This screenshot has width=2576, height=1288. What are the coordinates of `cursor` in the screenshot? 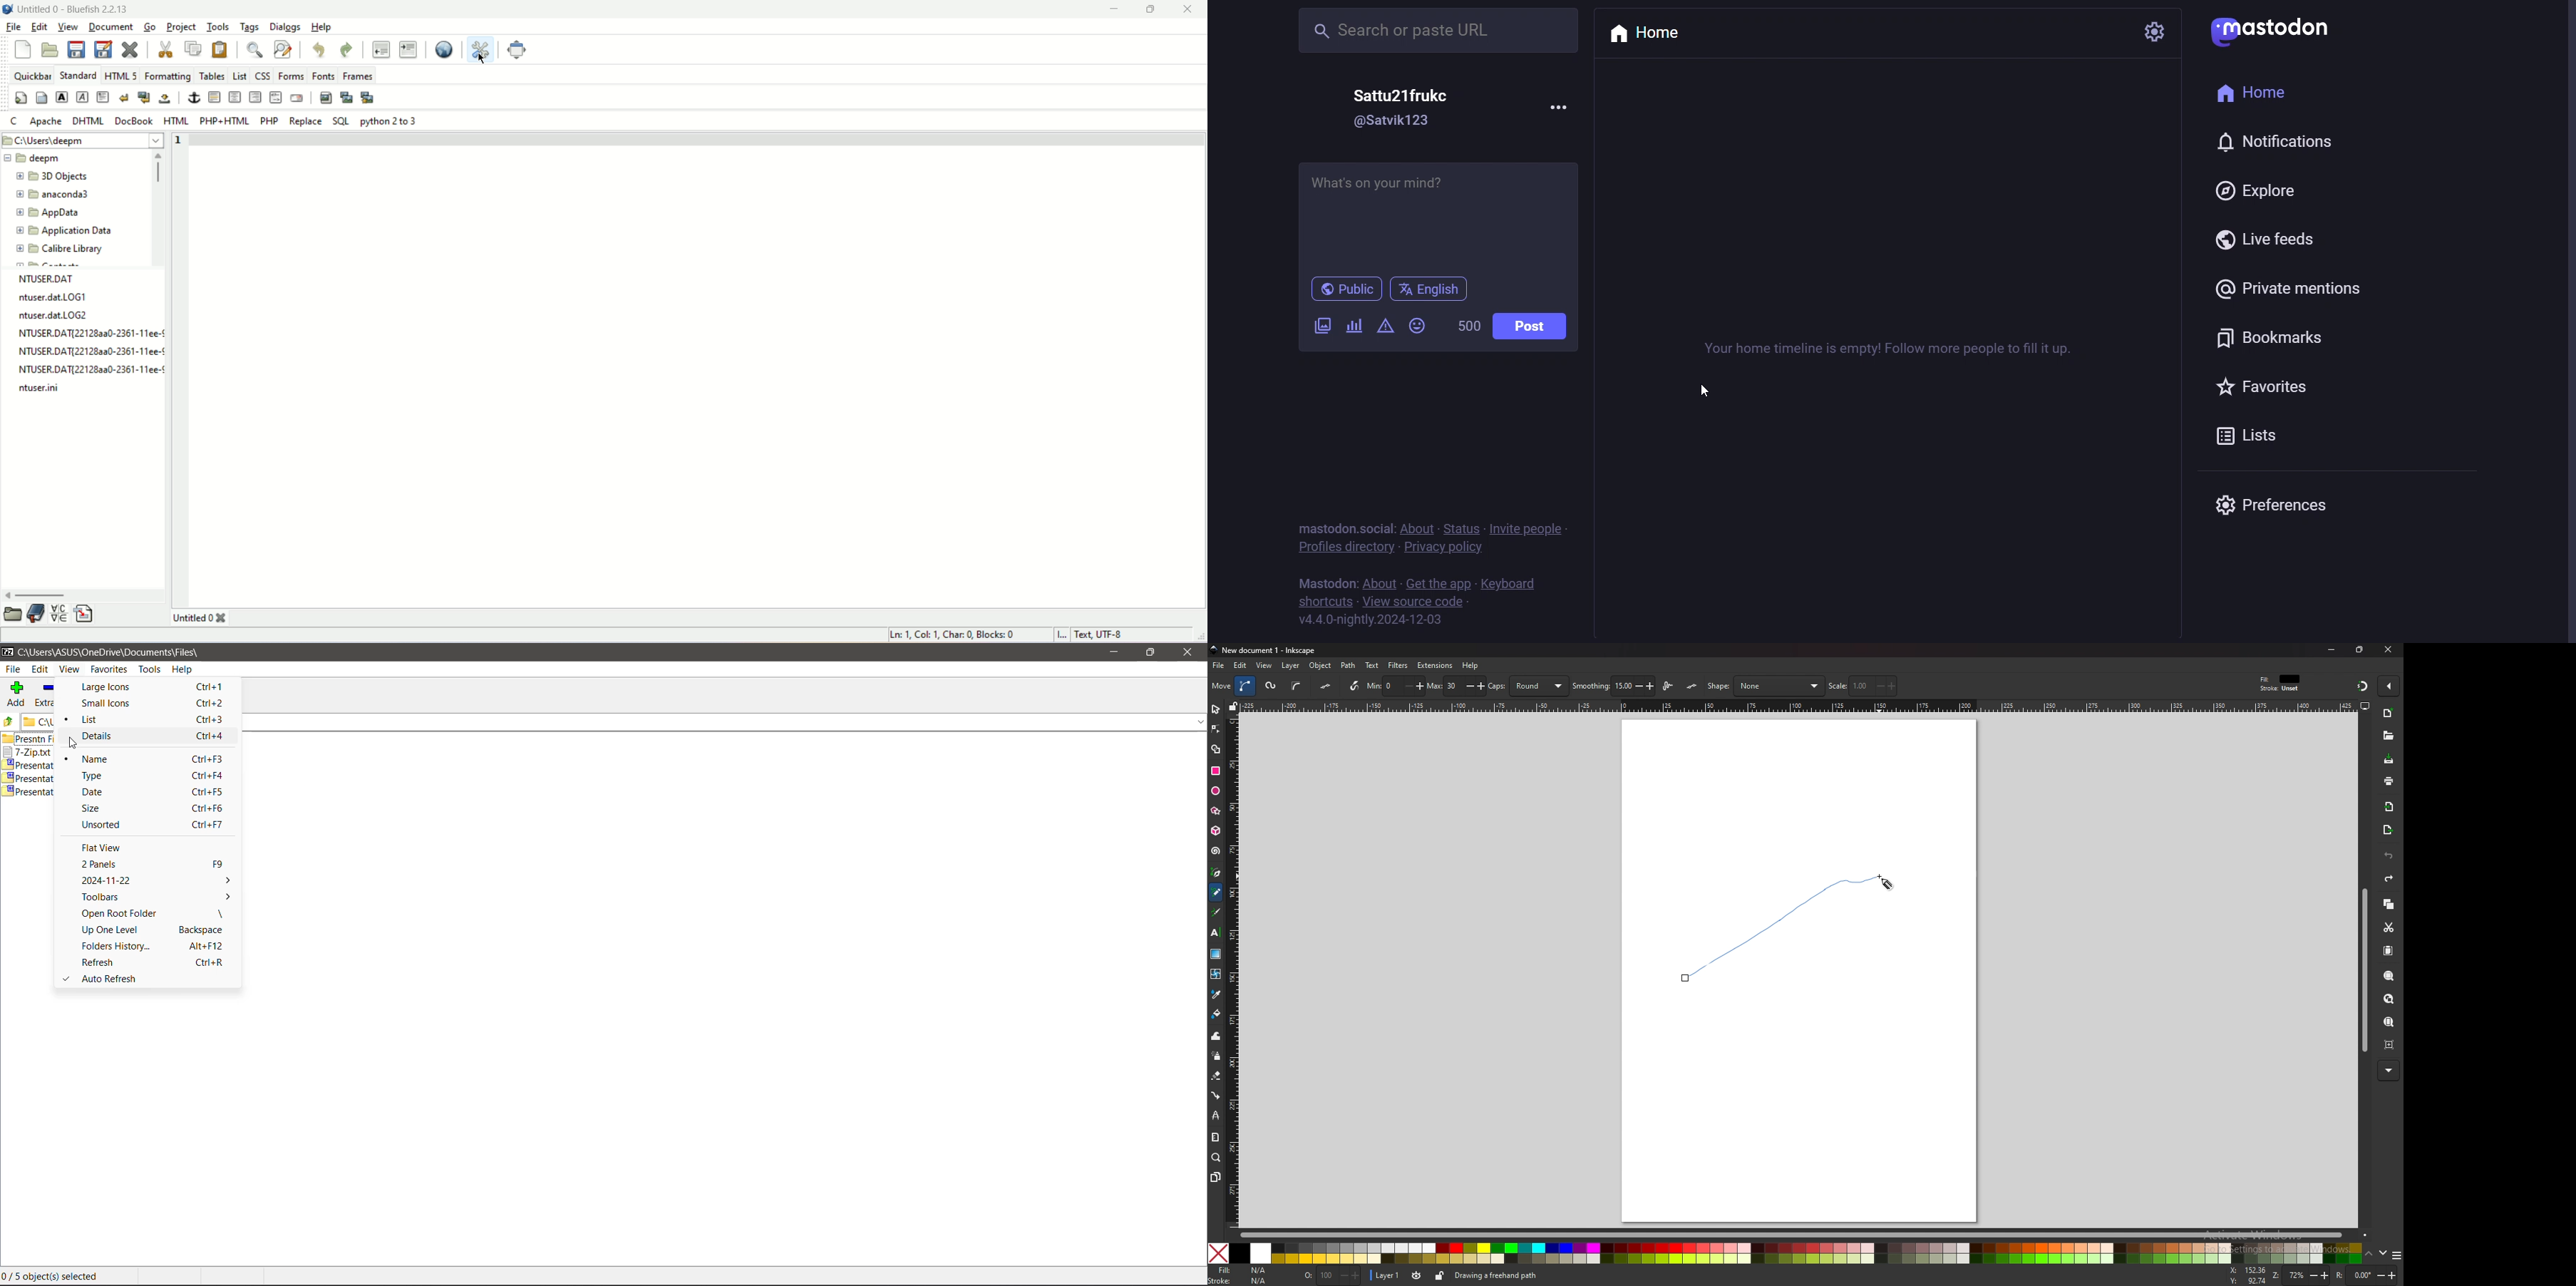 It's located at (1888, 884).